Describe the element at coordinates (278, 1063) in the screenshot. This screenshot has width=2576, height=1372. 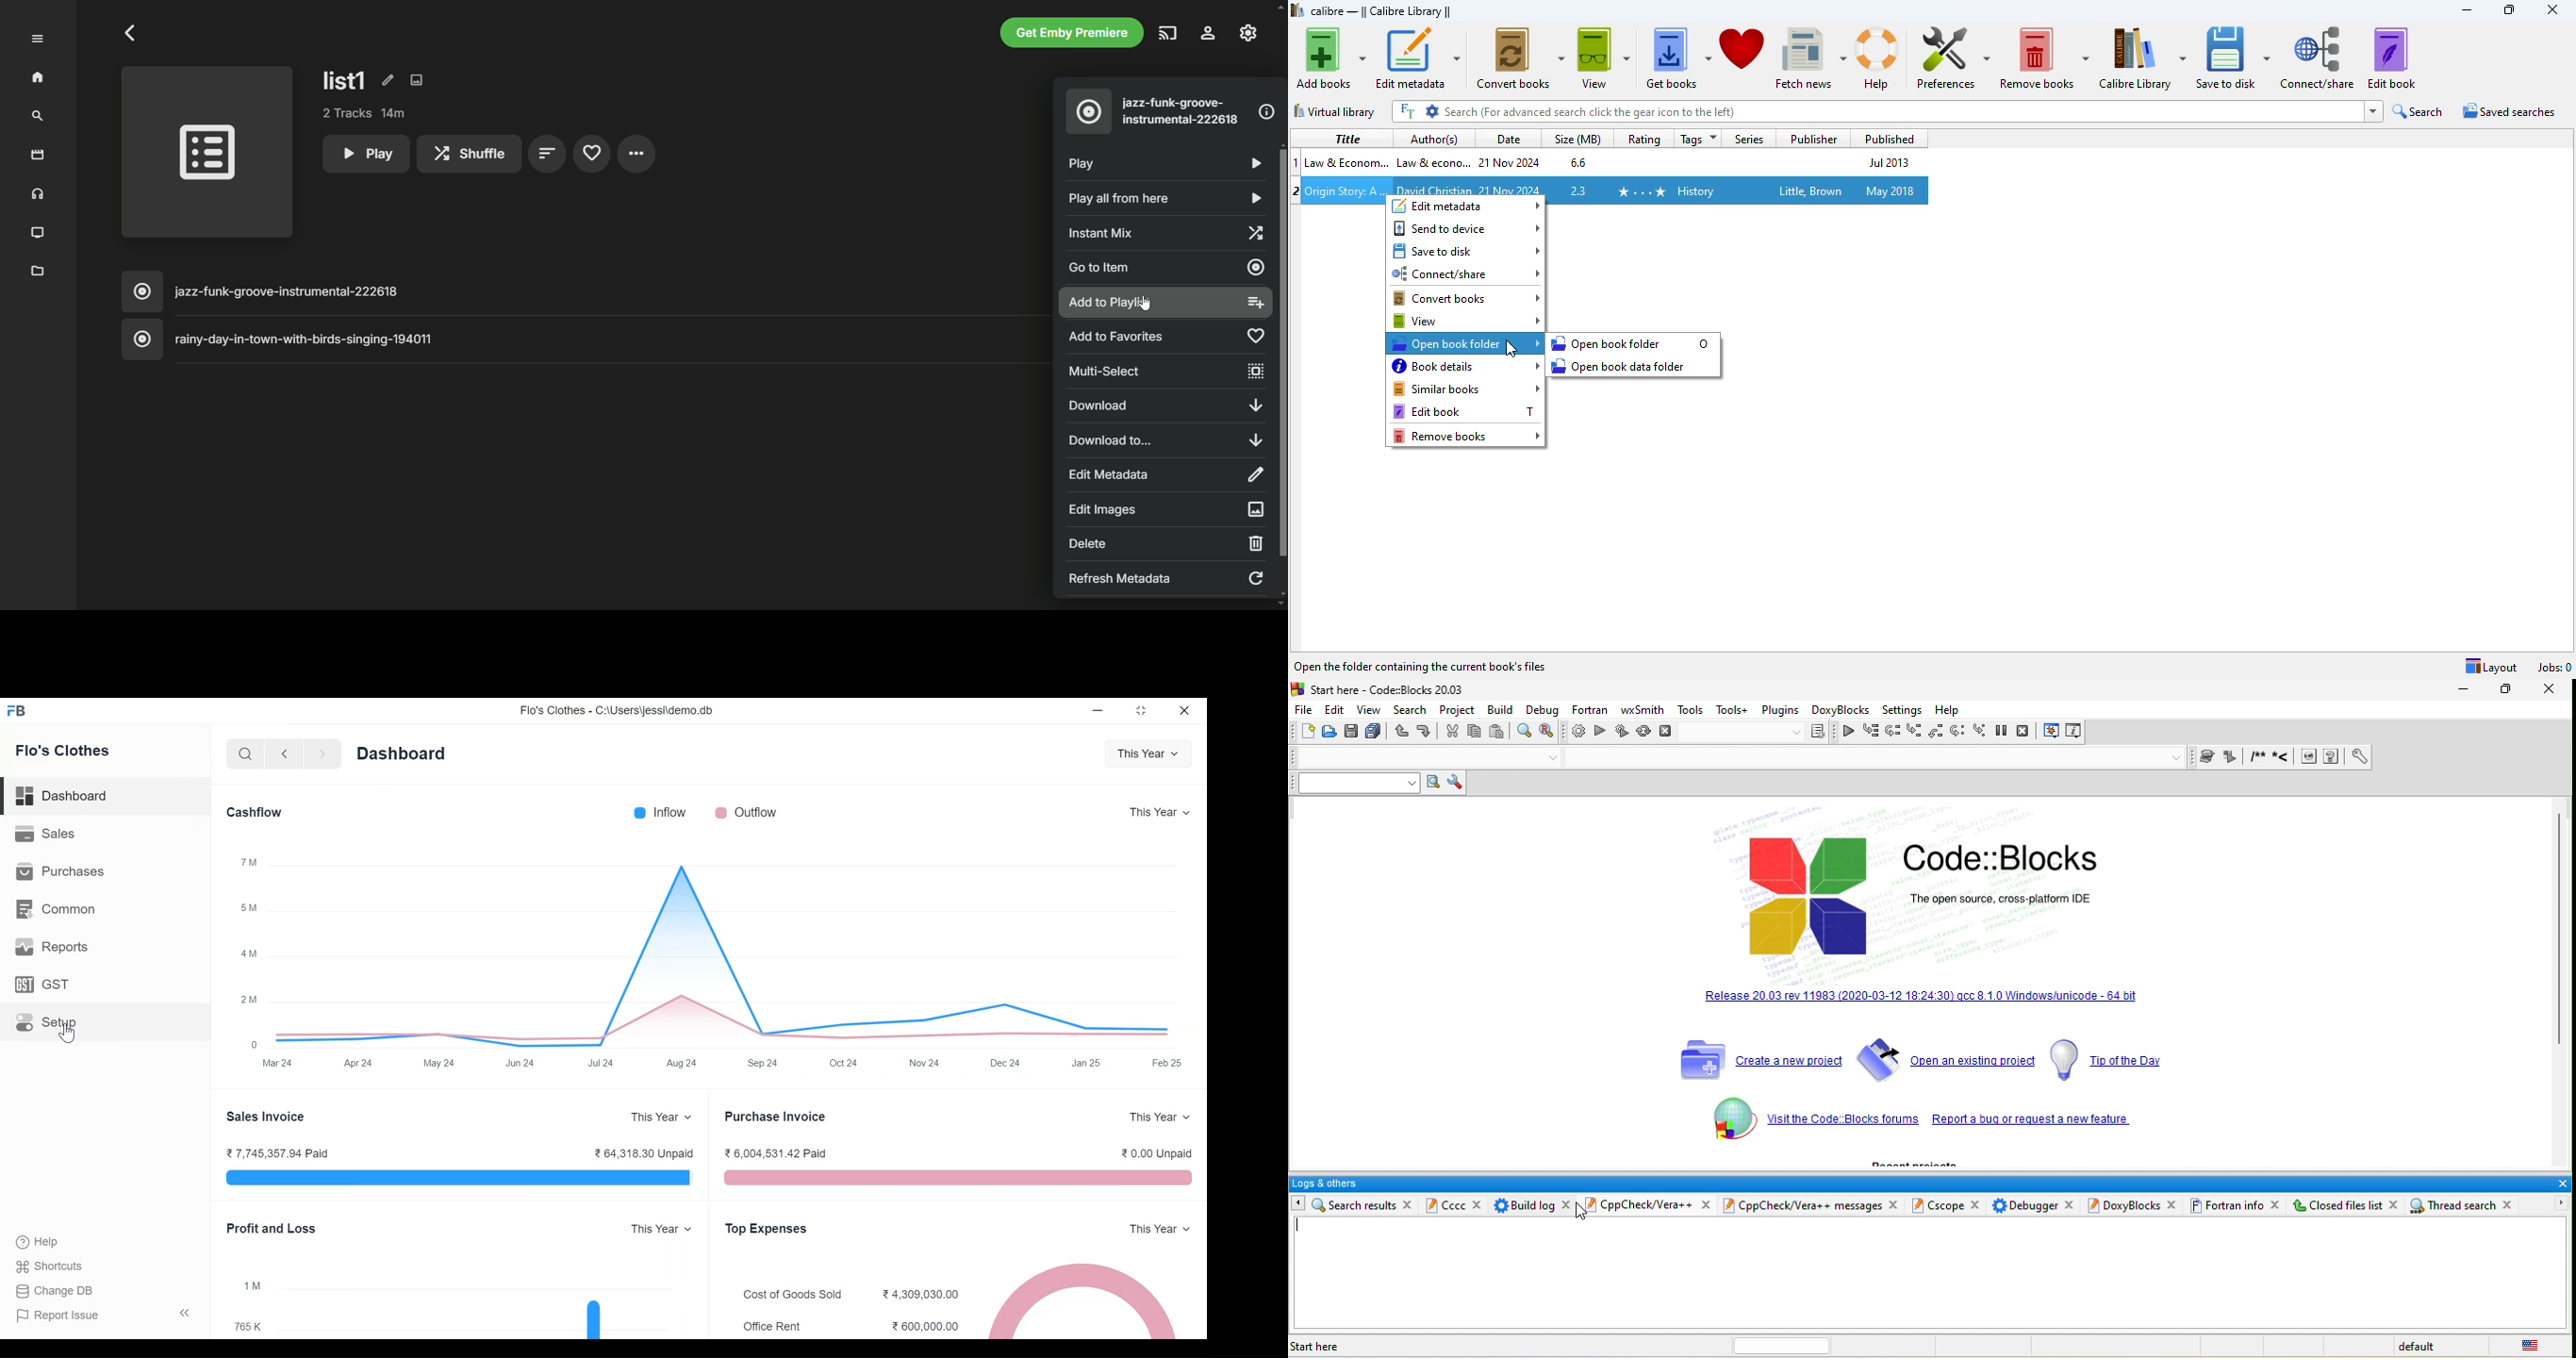
I see `mar 24` at that location.